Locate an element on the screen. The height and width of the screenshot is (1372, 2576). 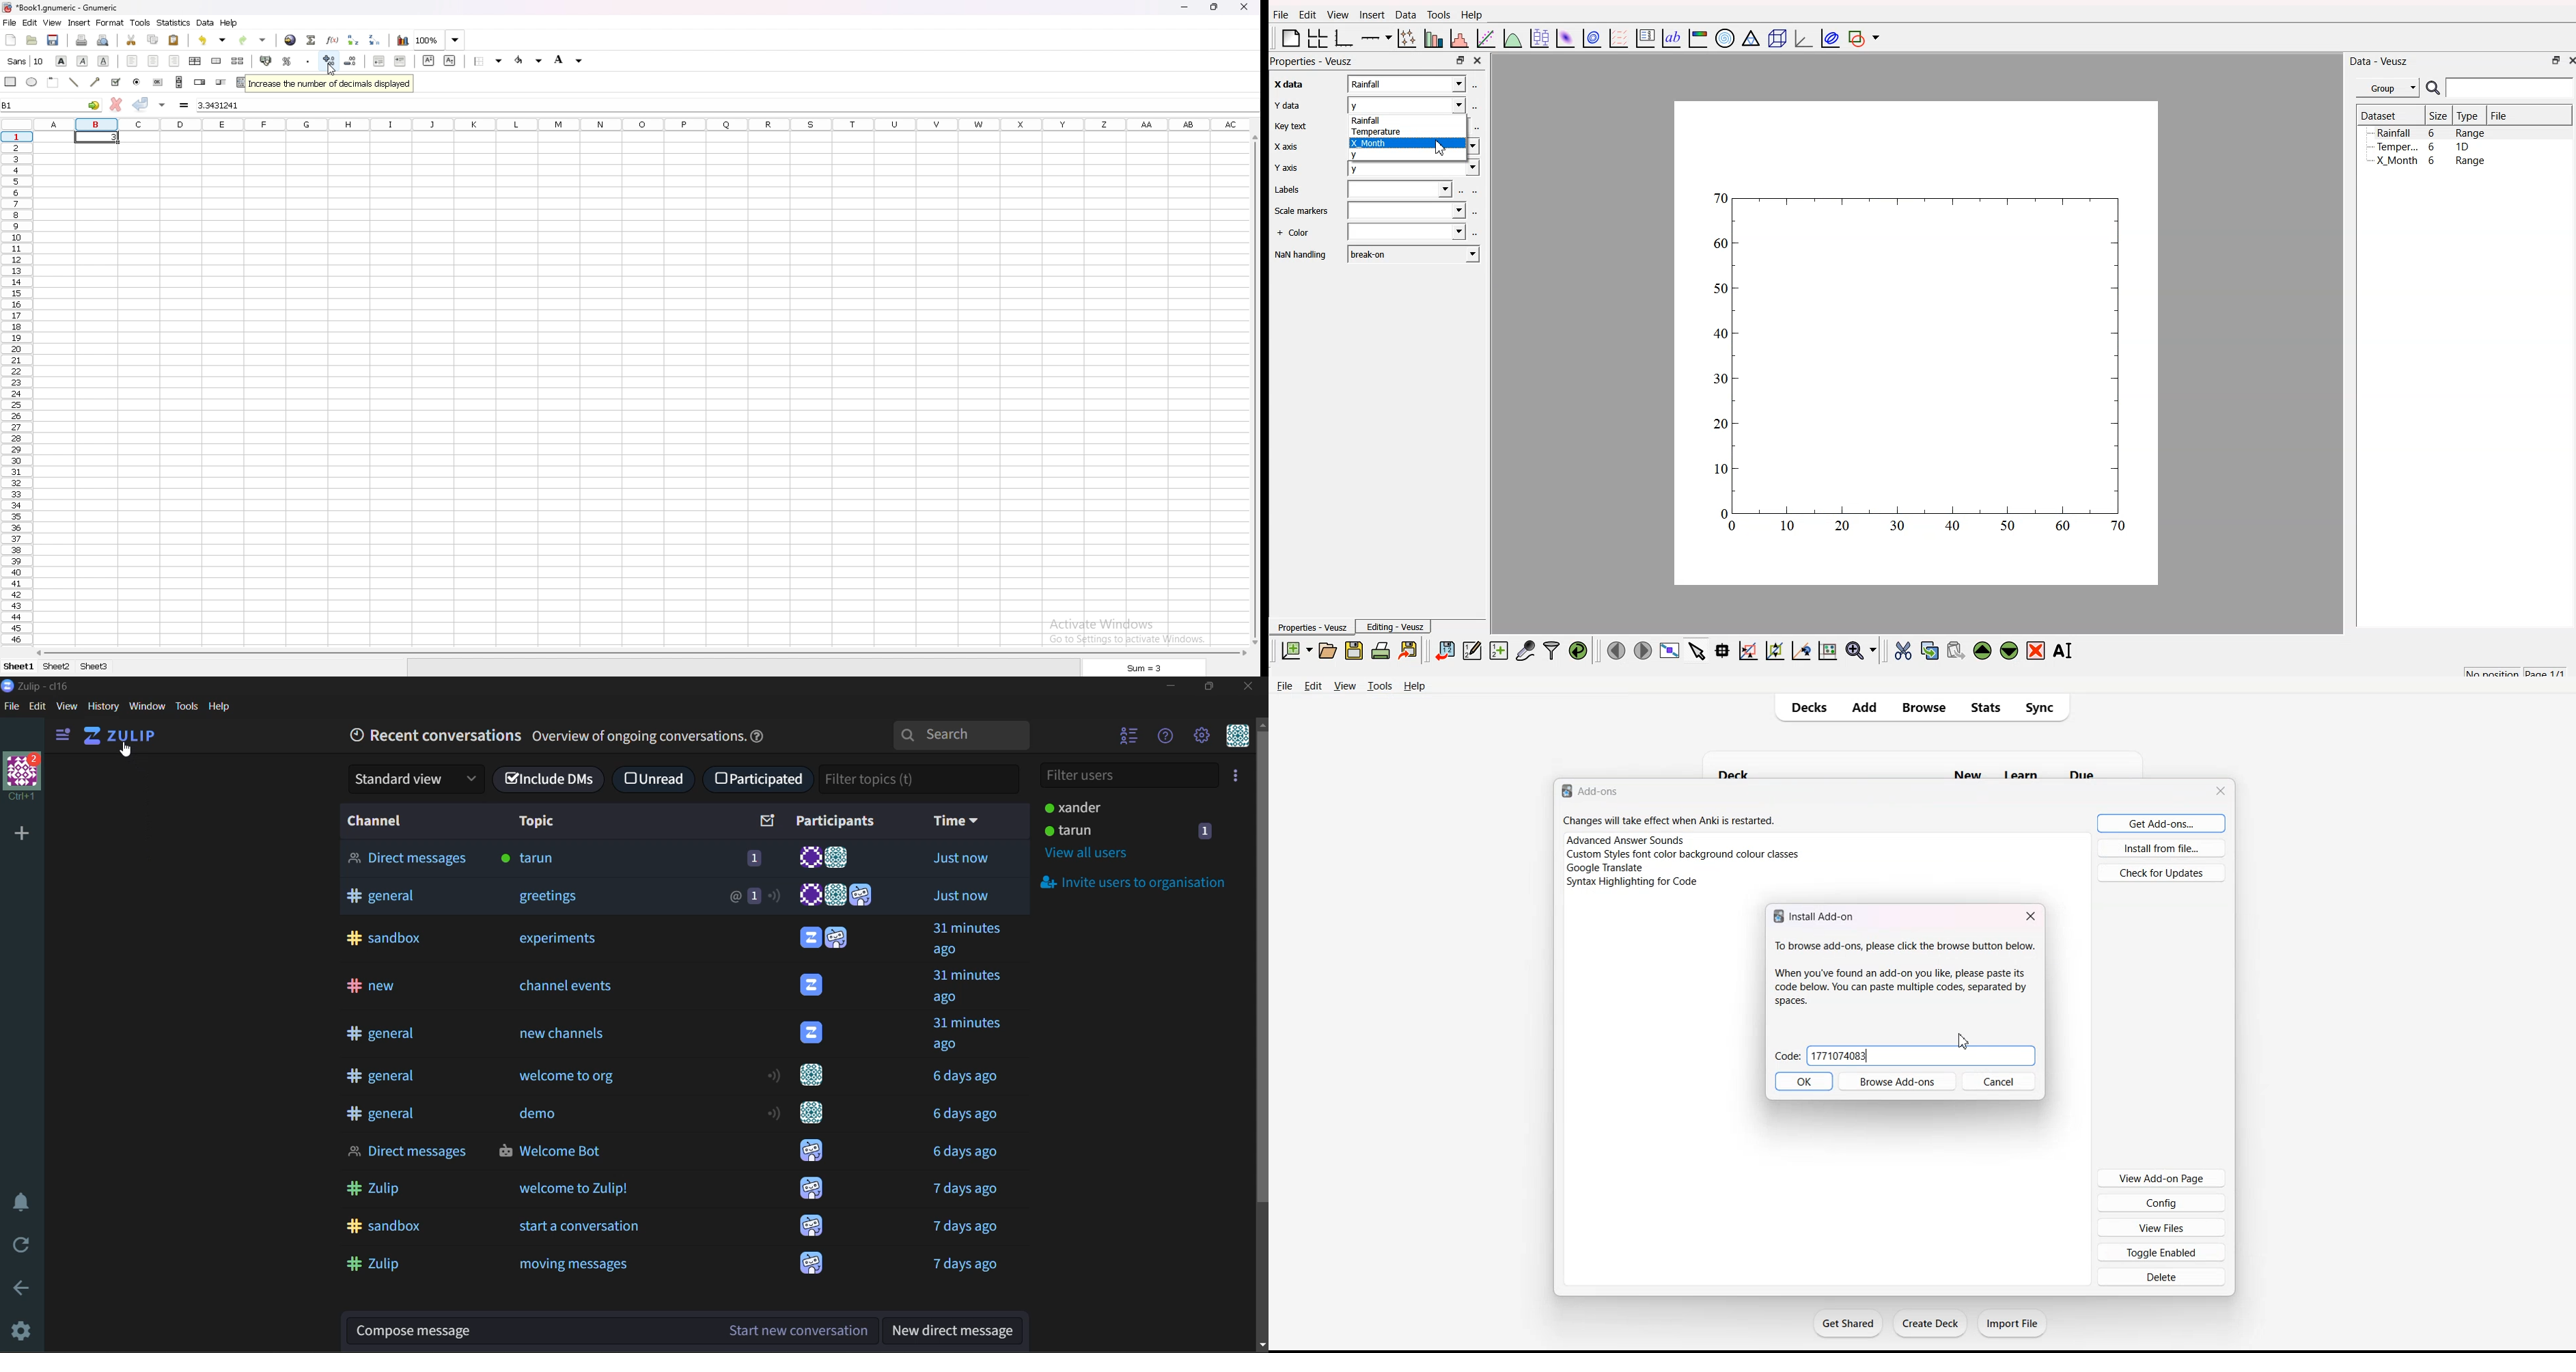
unread messages is located at coordinates (754, 880).